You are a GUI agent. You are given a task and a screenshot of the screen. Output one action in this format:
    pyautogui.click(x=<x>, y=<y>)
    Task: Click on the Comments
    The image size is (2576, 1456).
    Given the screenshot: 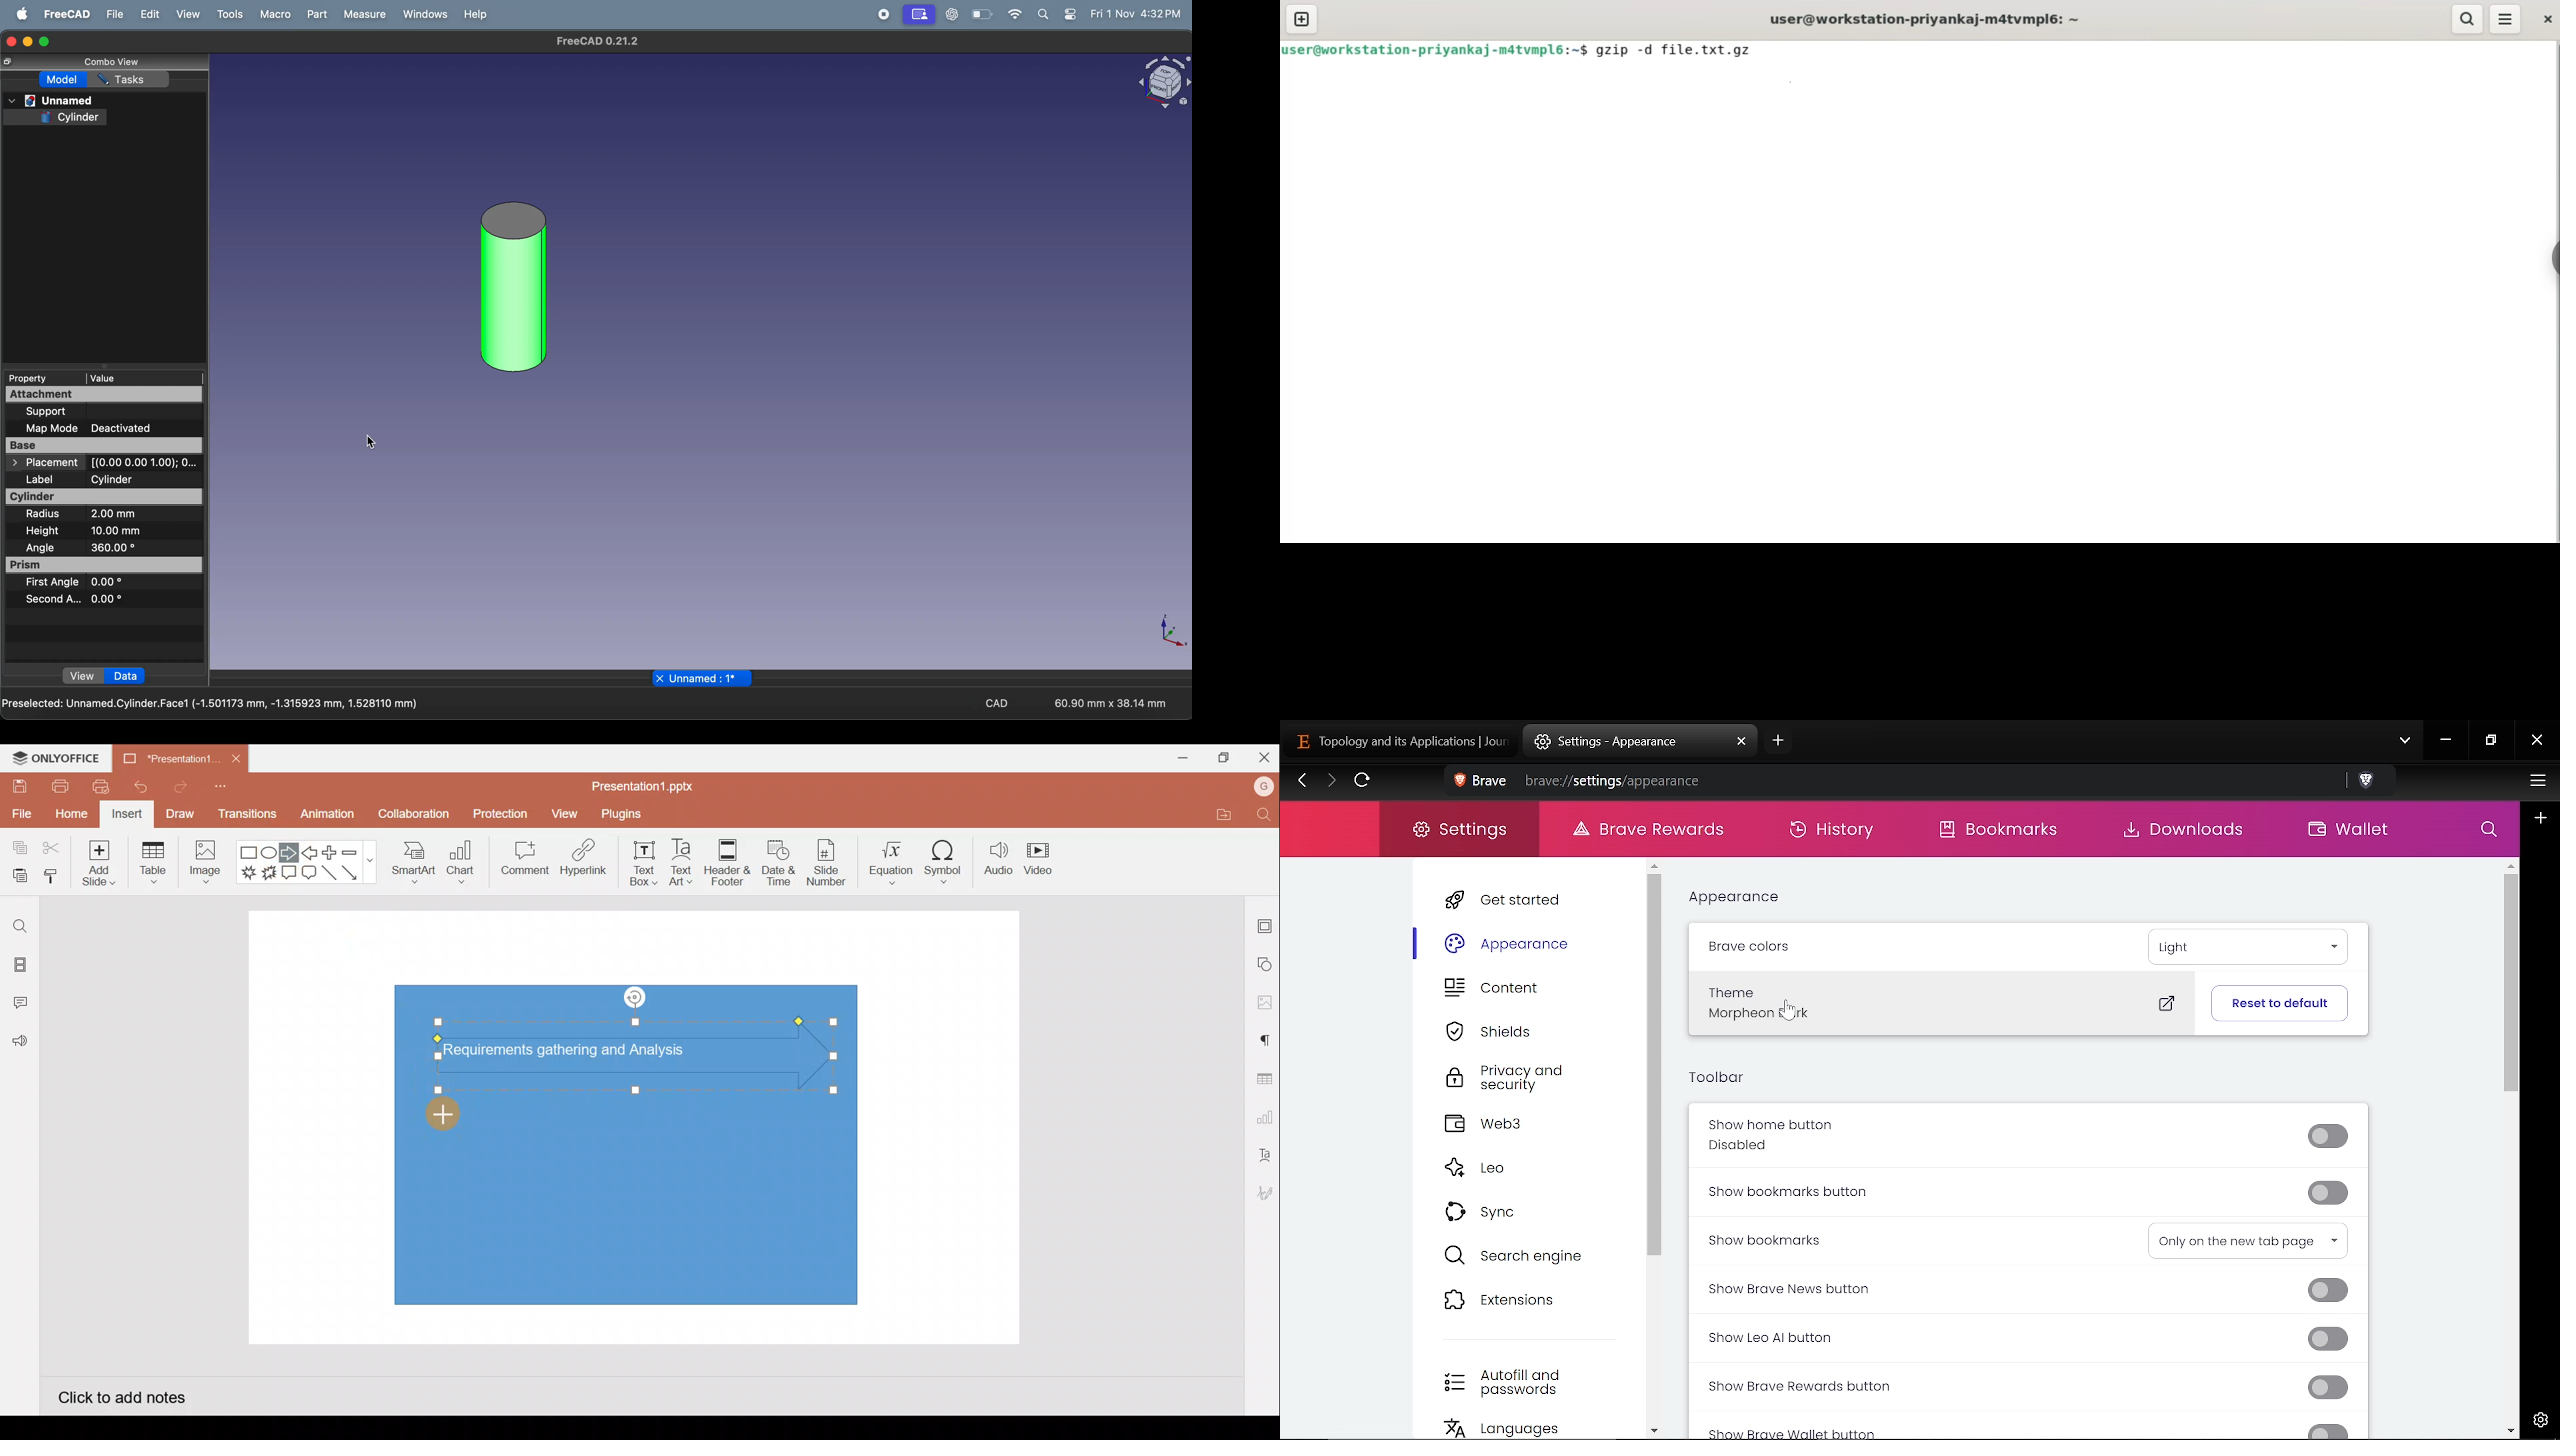 What is the action you would take?
    pyautogui.click(x=23, y=1004)
    